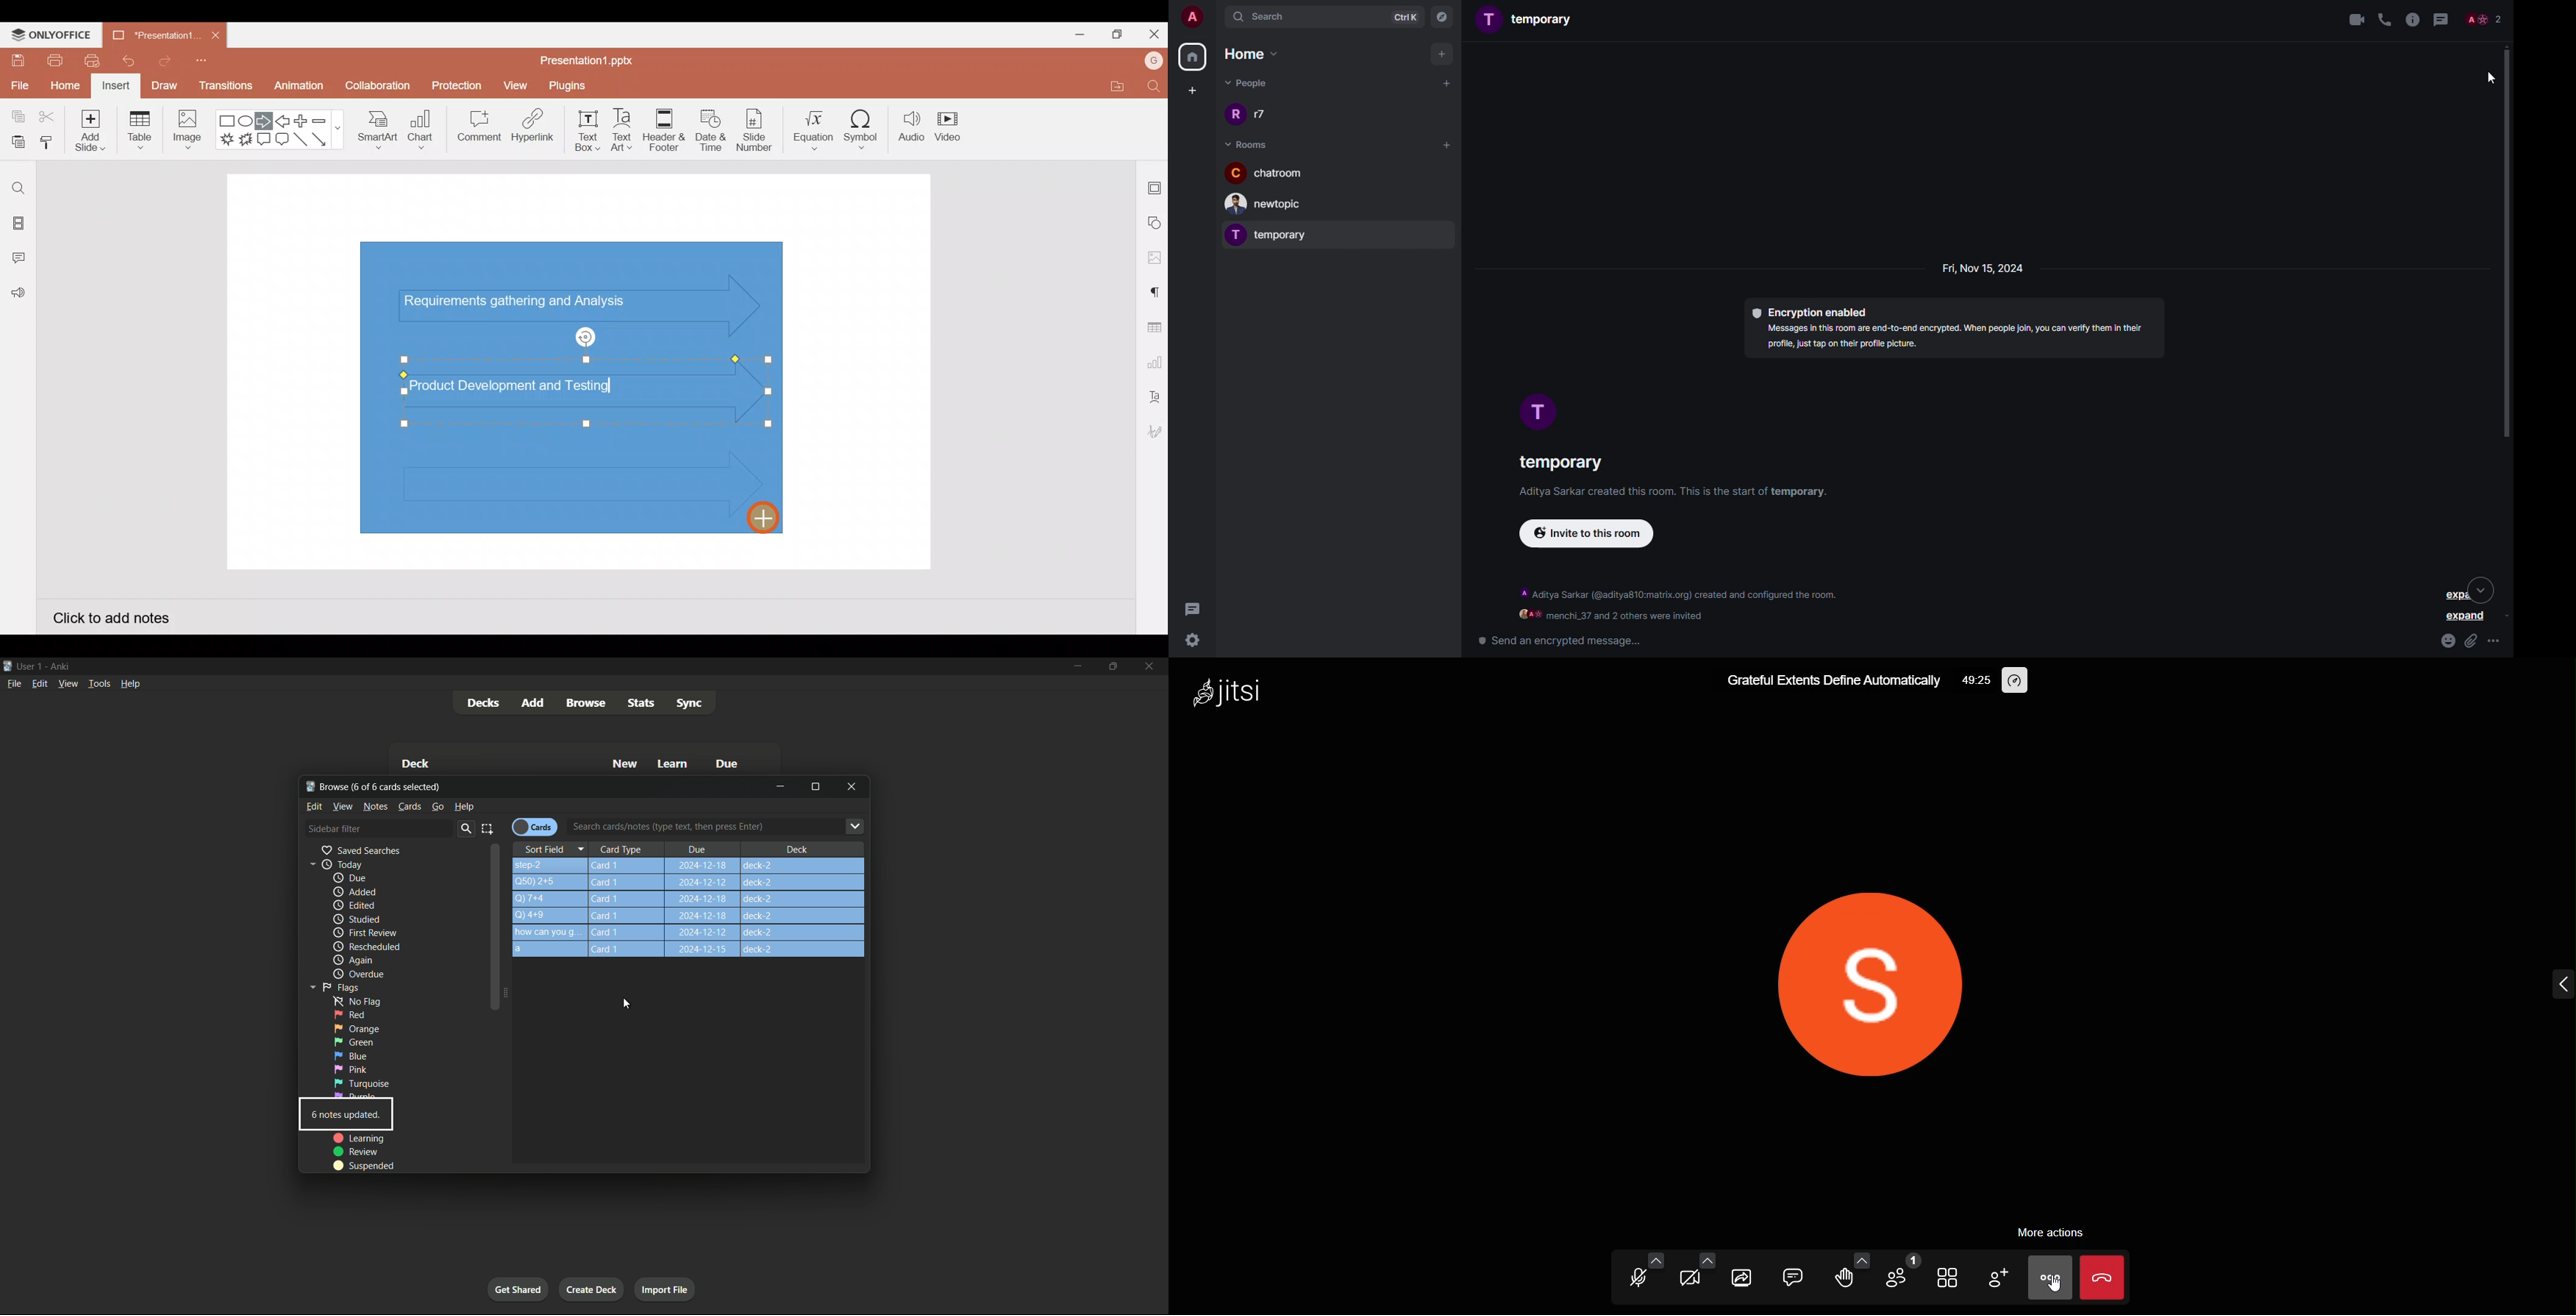  What do you see at coordinates (585, 703) in the screenshot?
I see `Browse` at bounding box center [585, 703].